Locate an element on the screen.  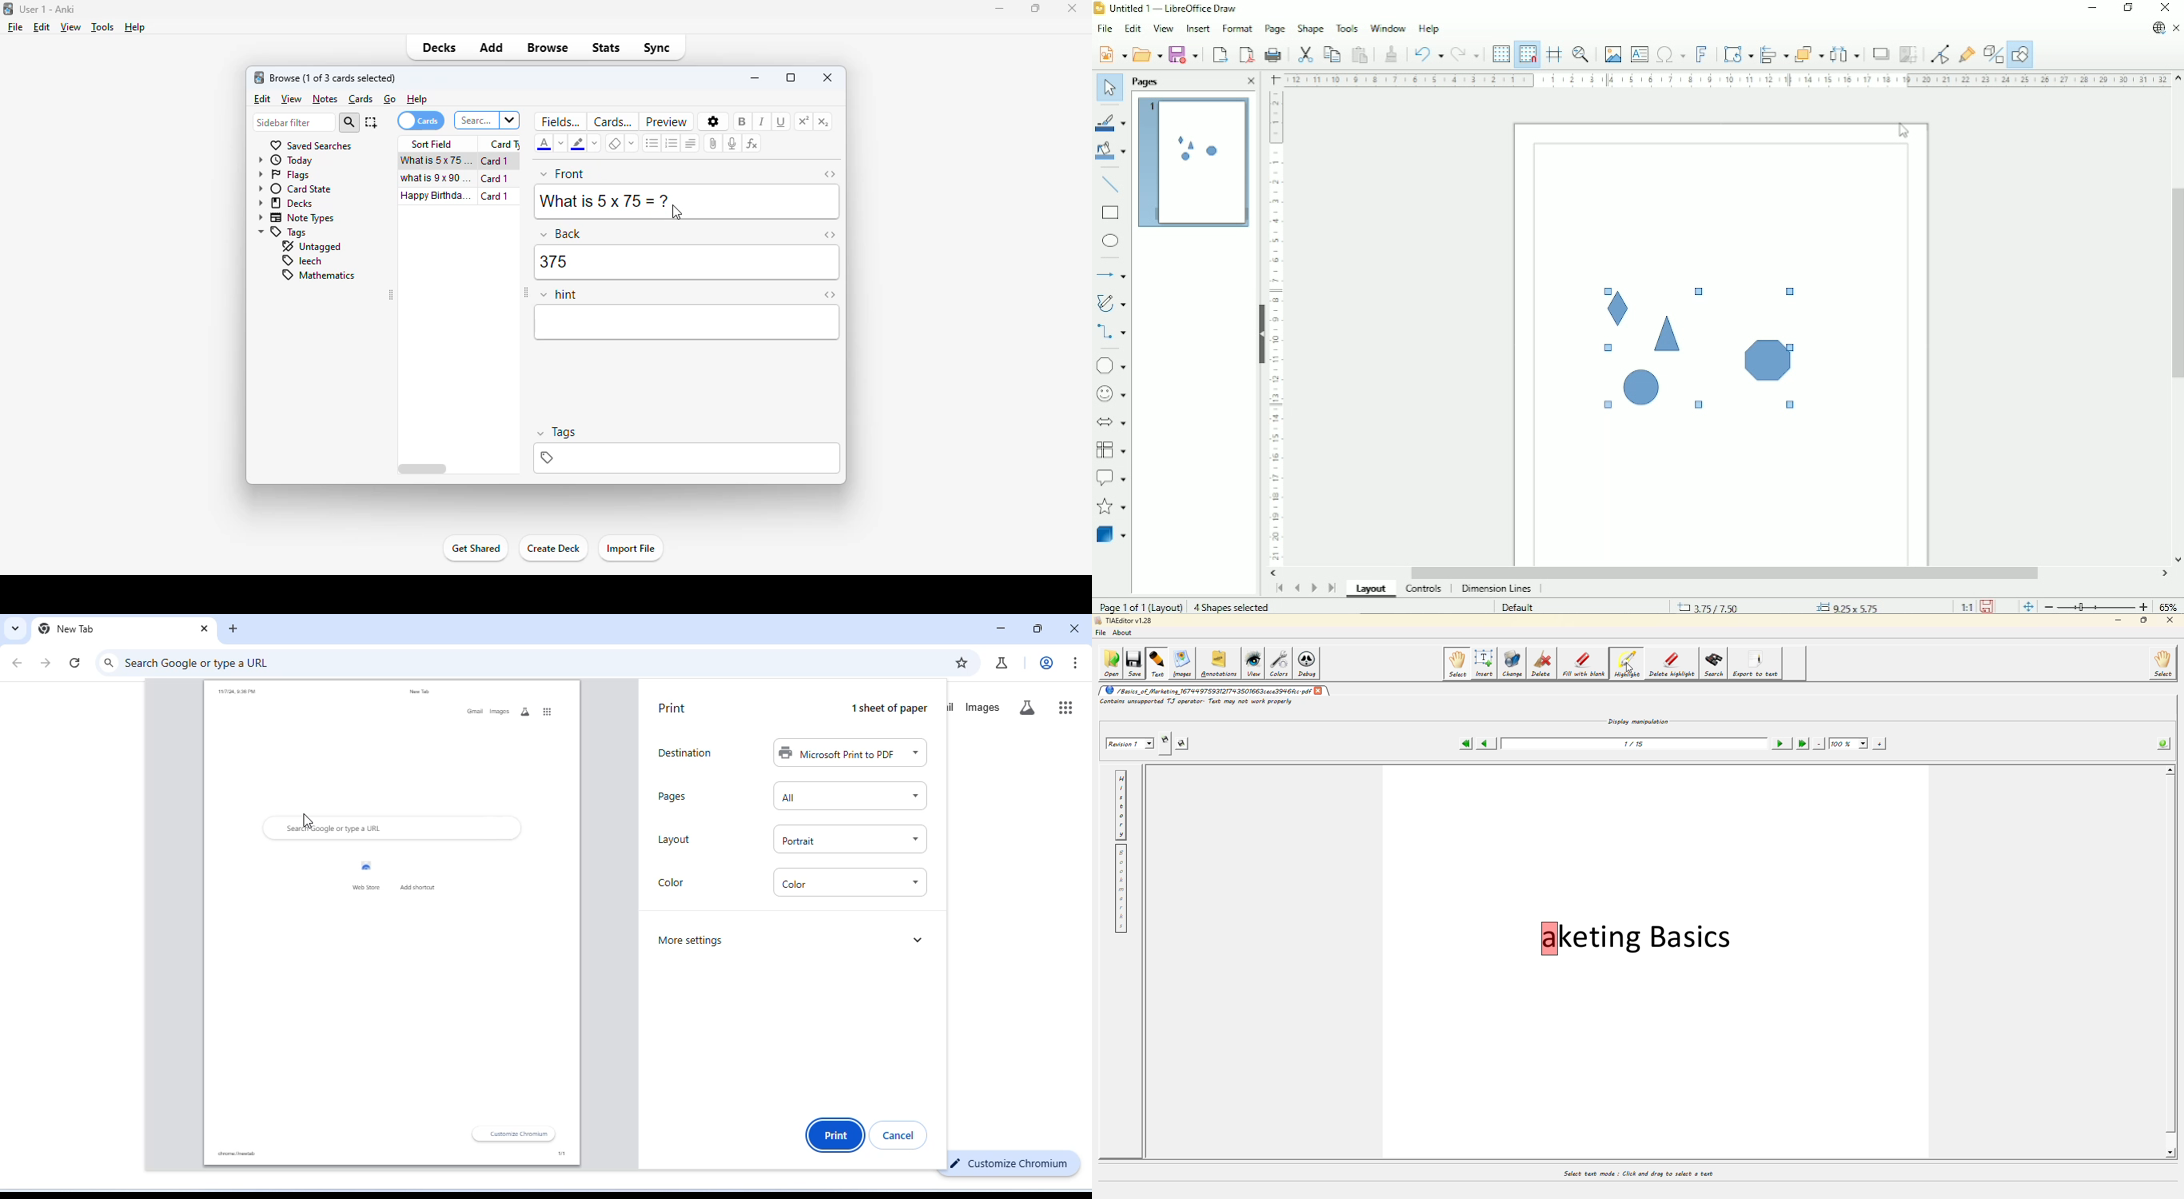
notes is located at coordinates (325, 99).